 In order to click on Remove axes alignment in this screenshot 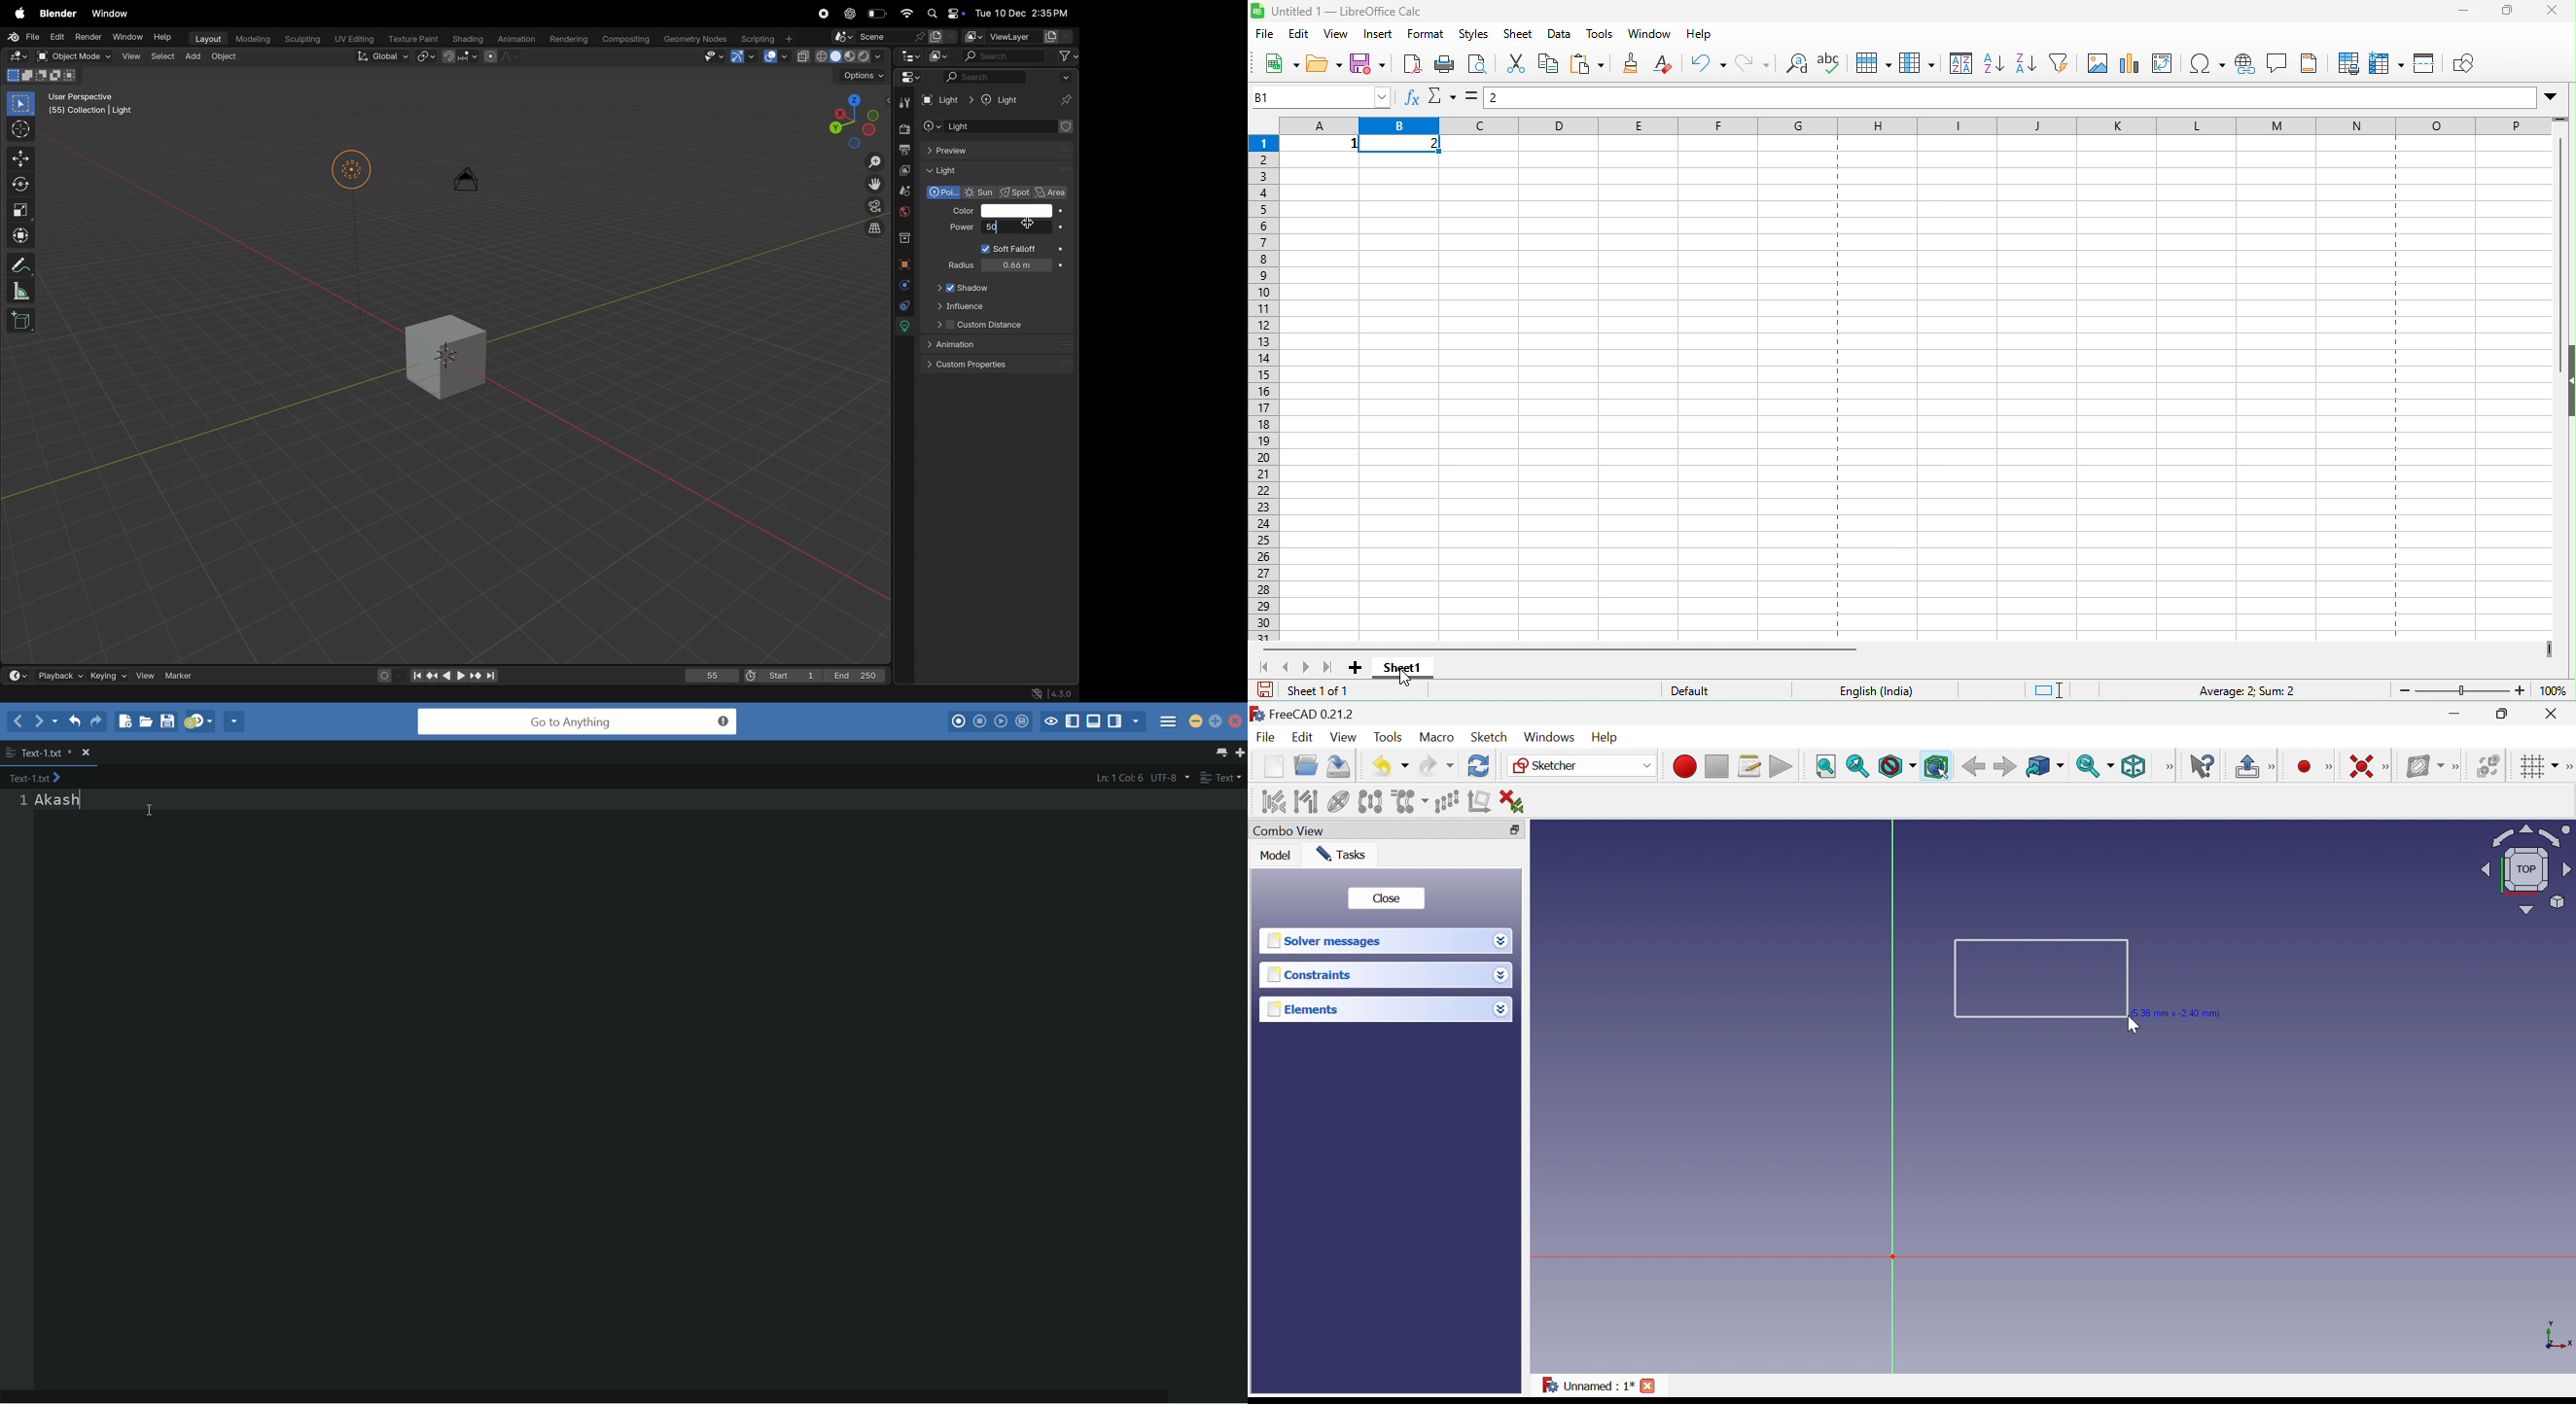, I will do `click(1479, 803)`.